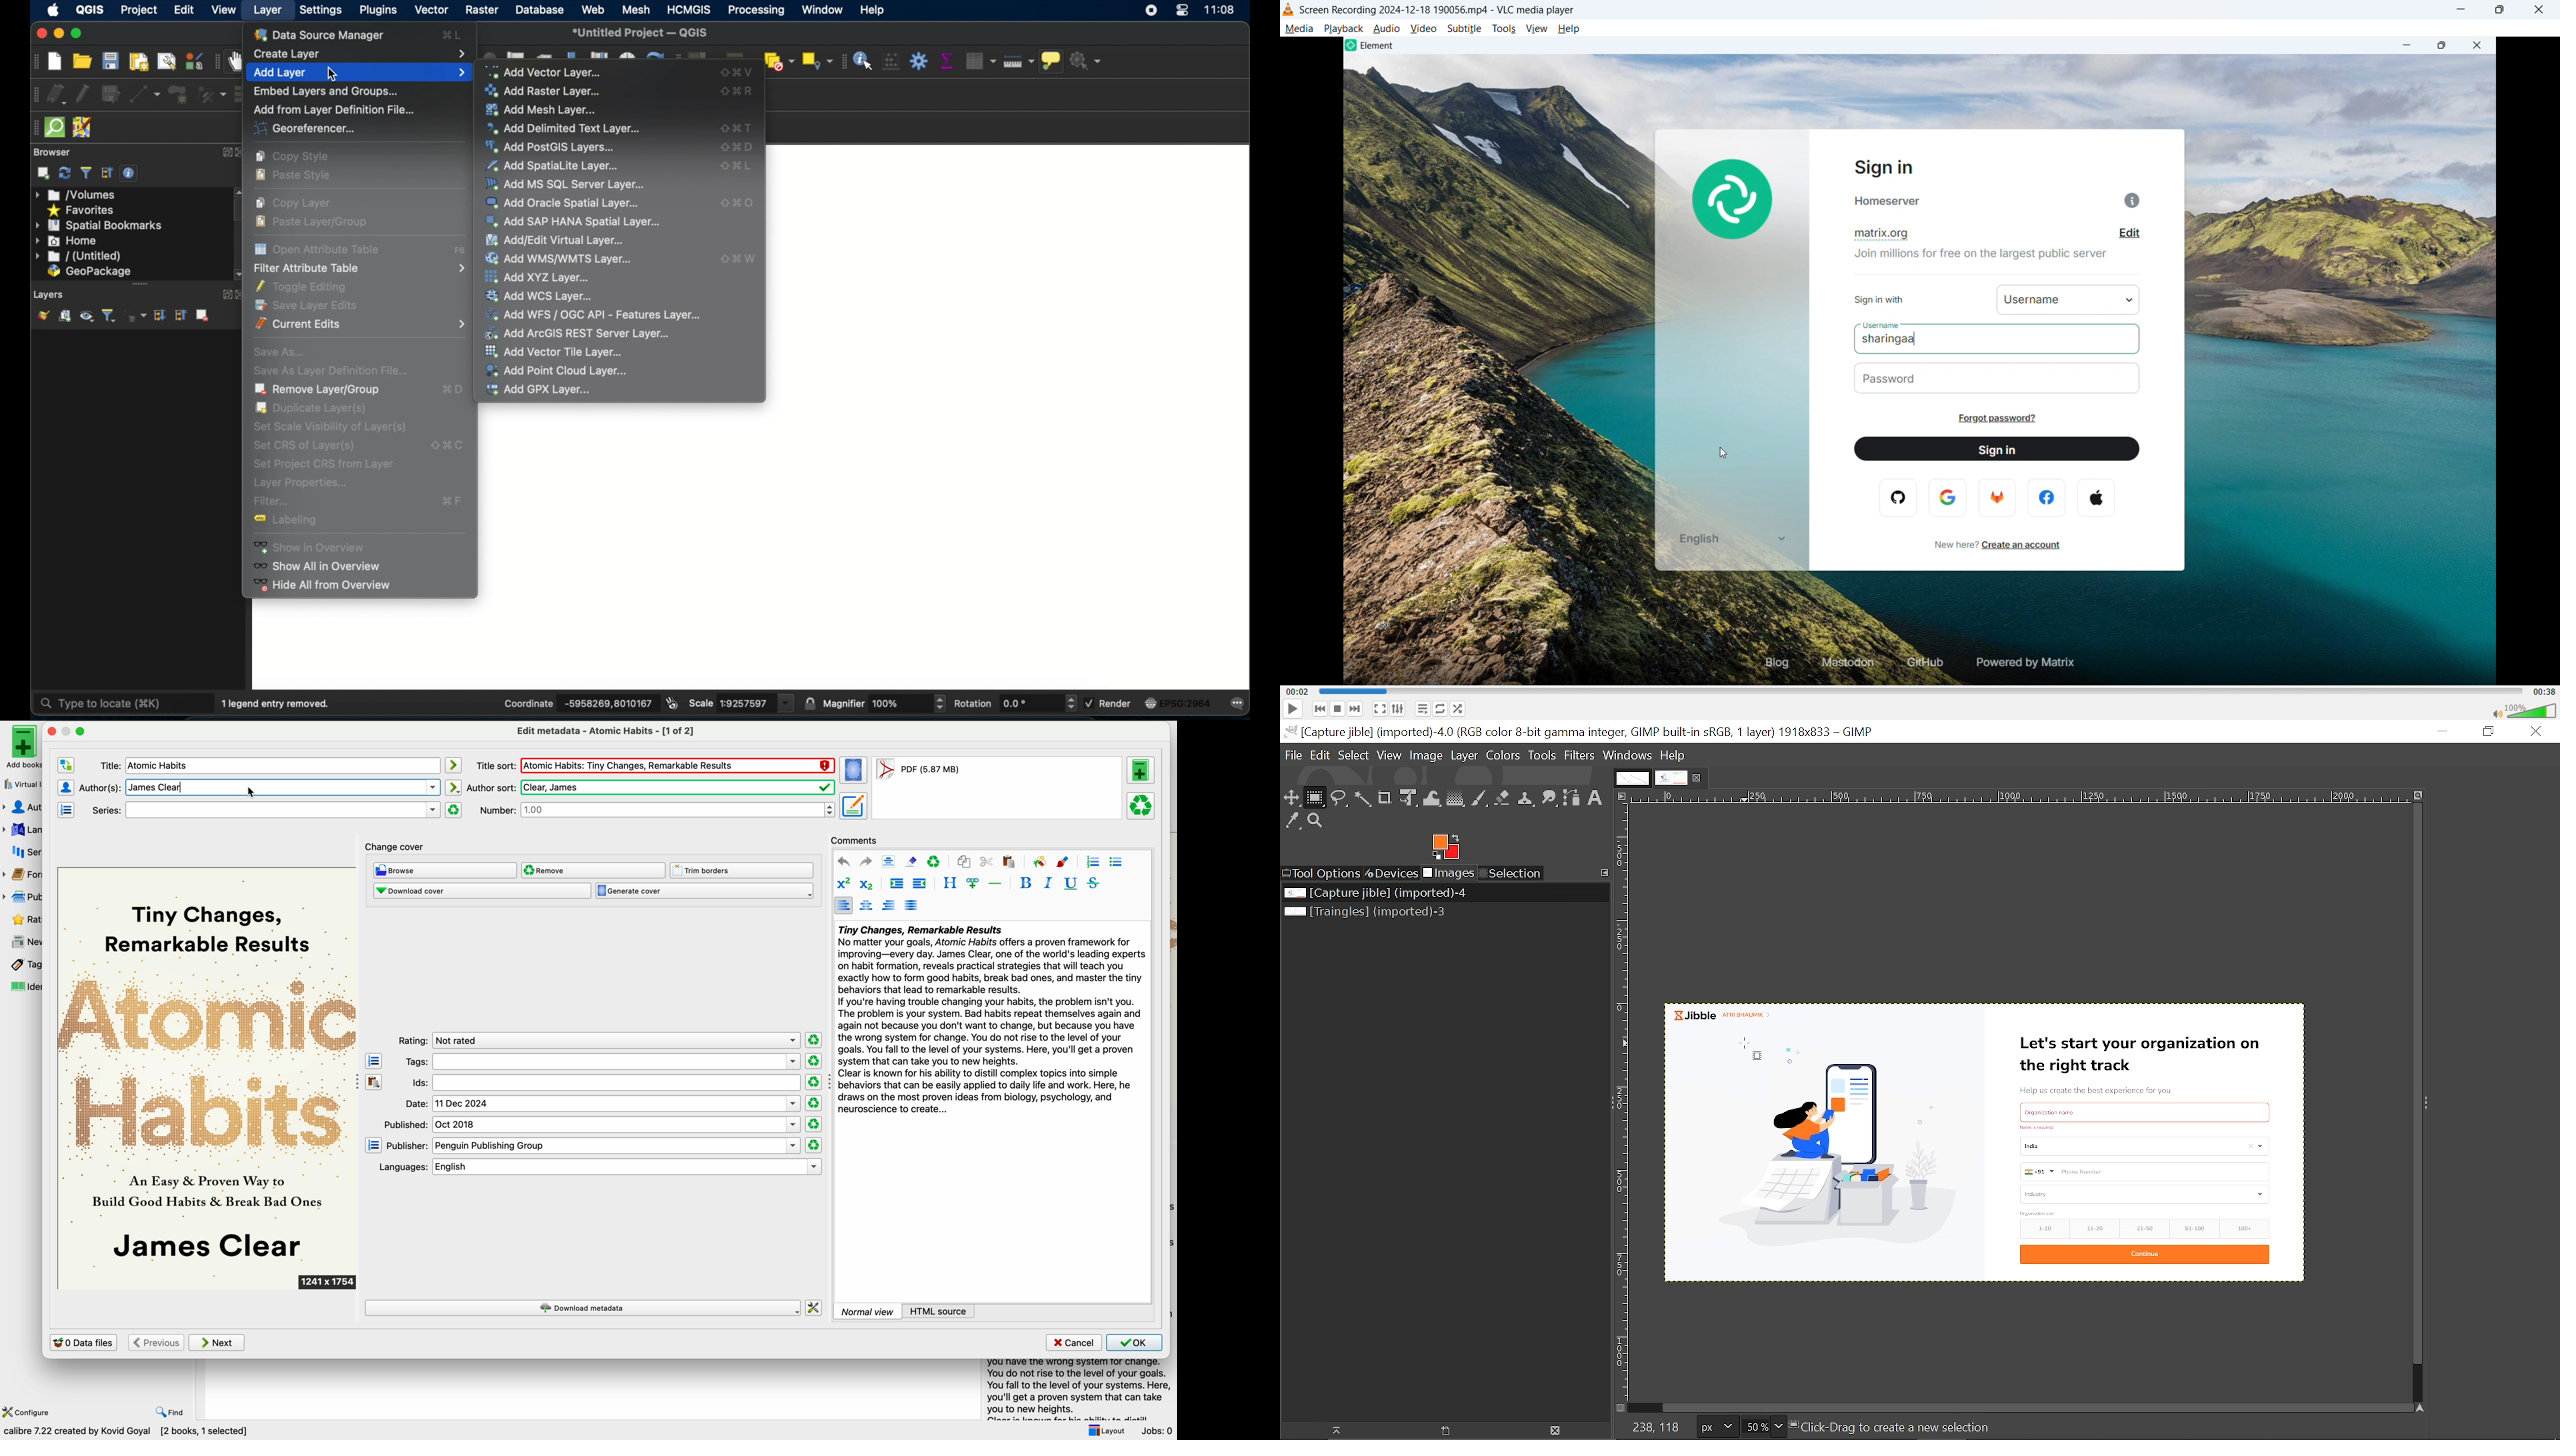 This screenshot has height=1456, width=2576. I want to click on add a format to this book, so click(1143, 772).